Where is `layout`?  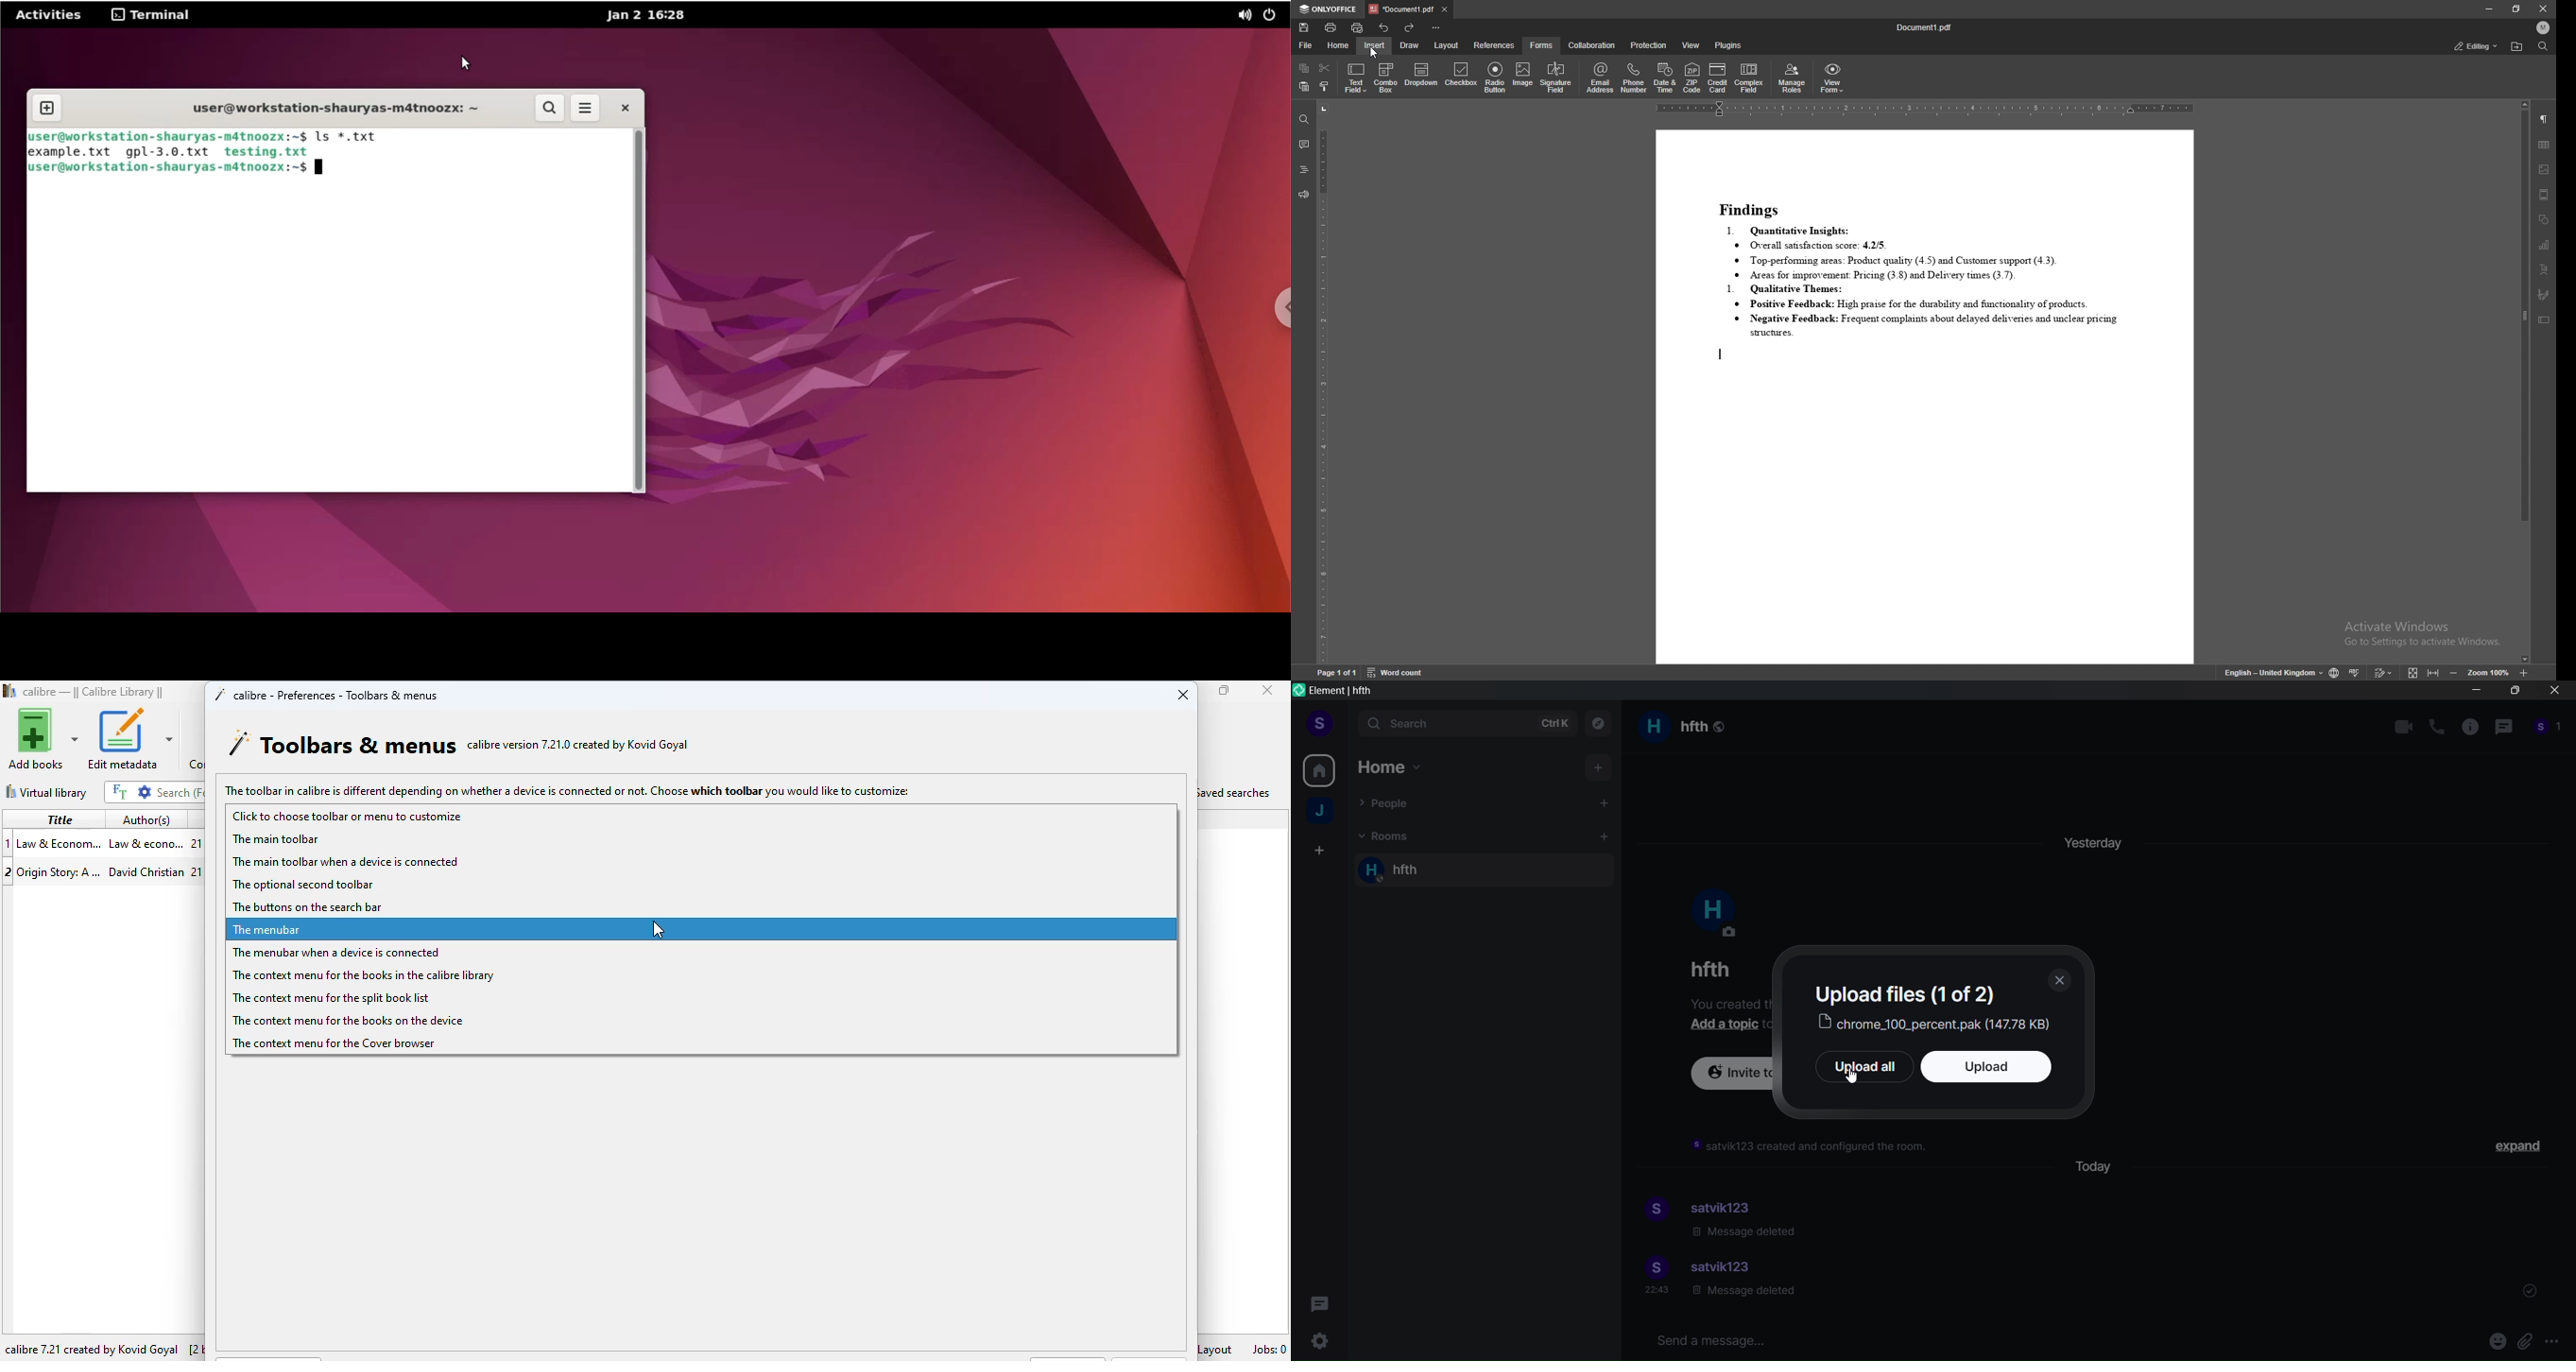
layout is located at coordinates (1218, 1348).